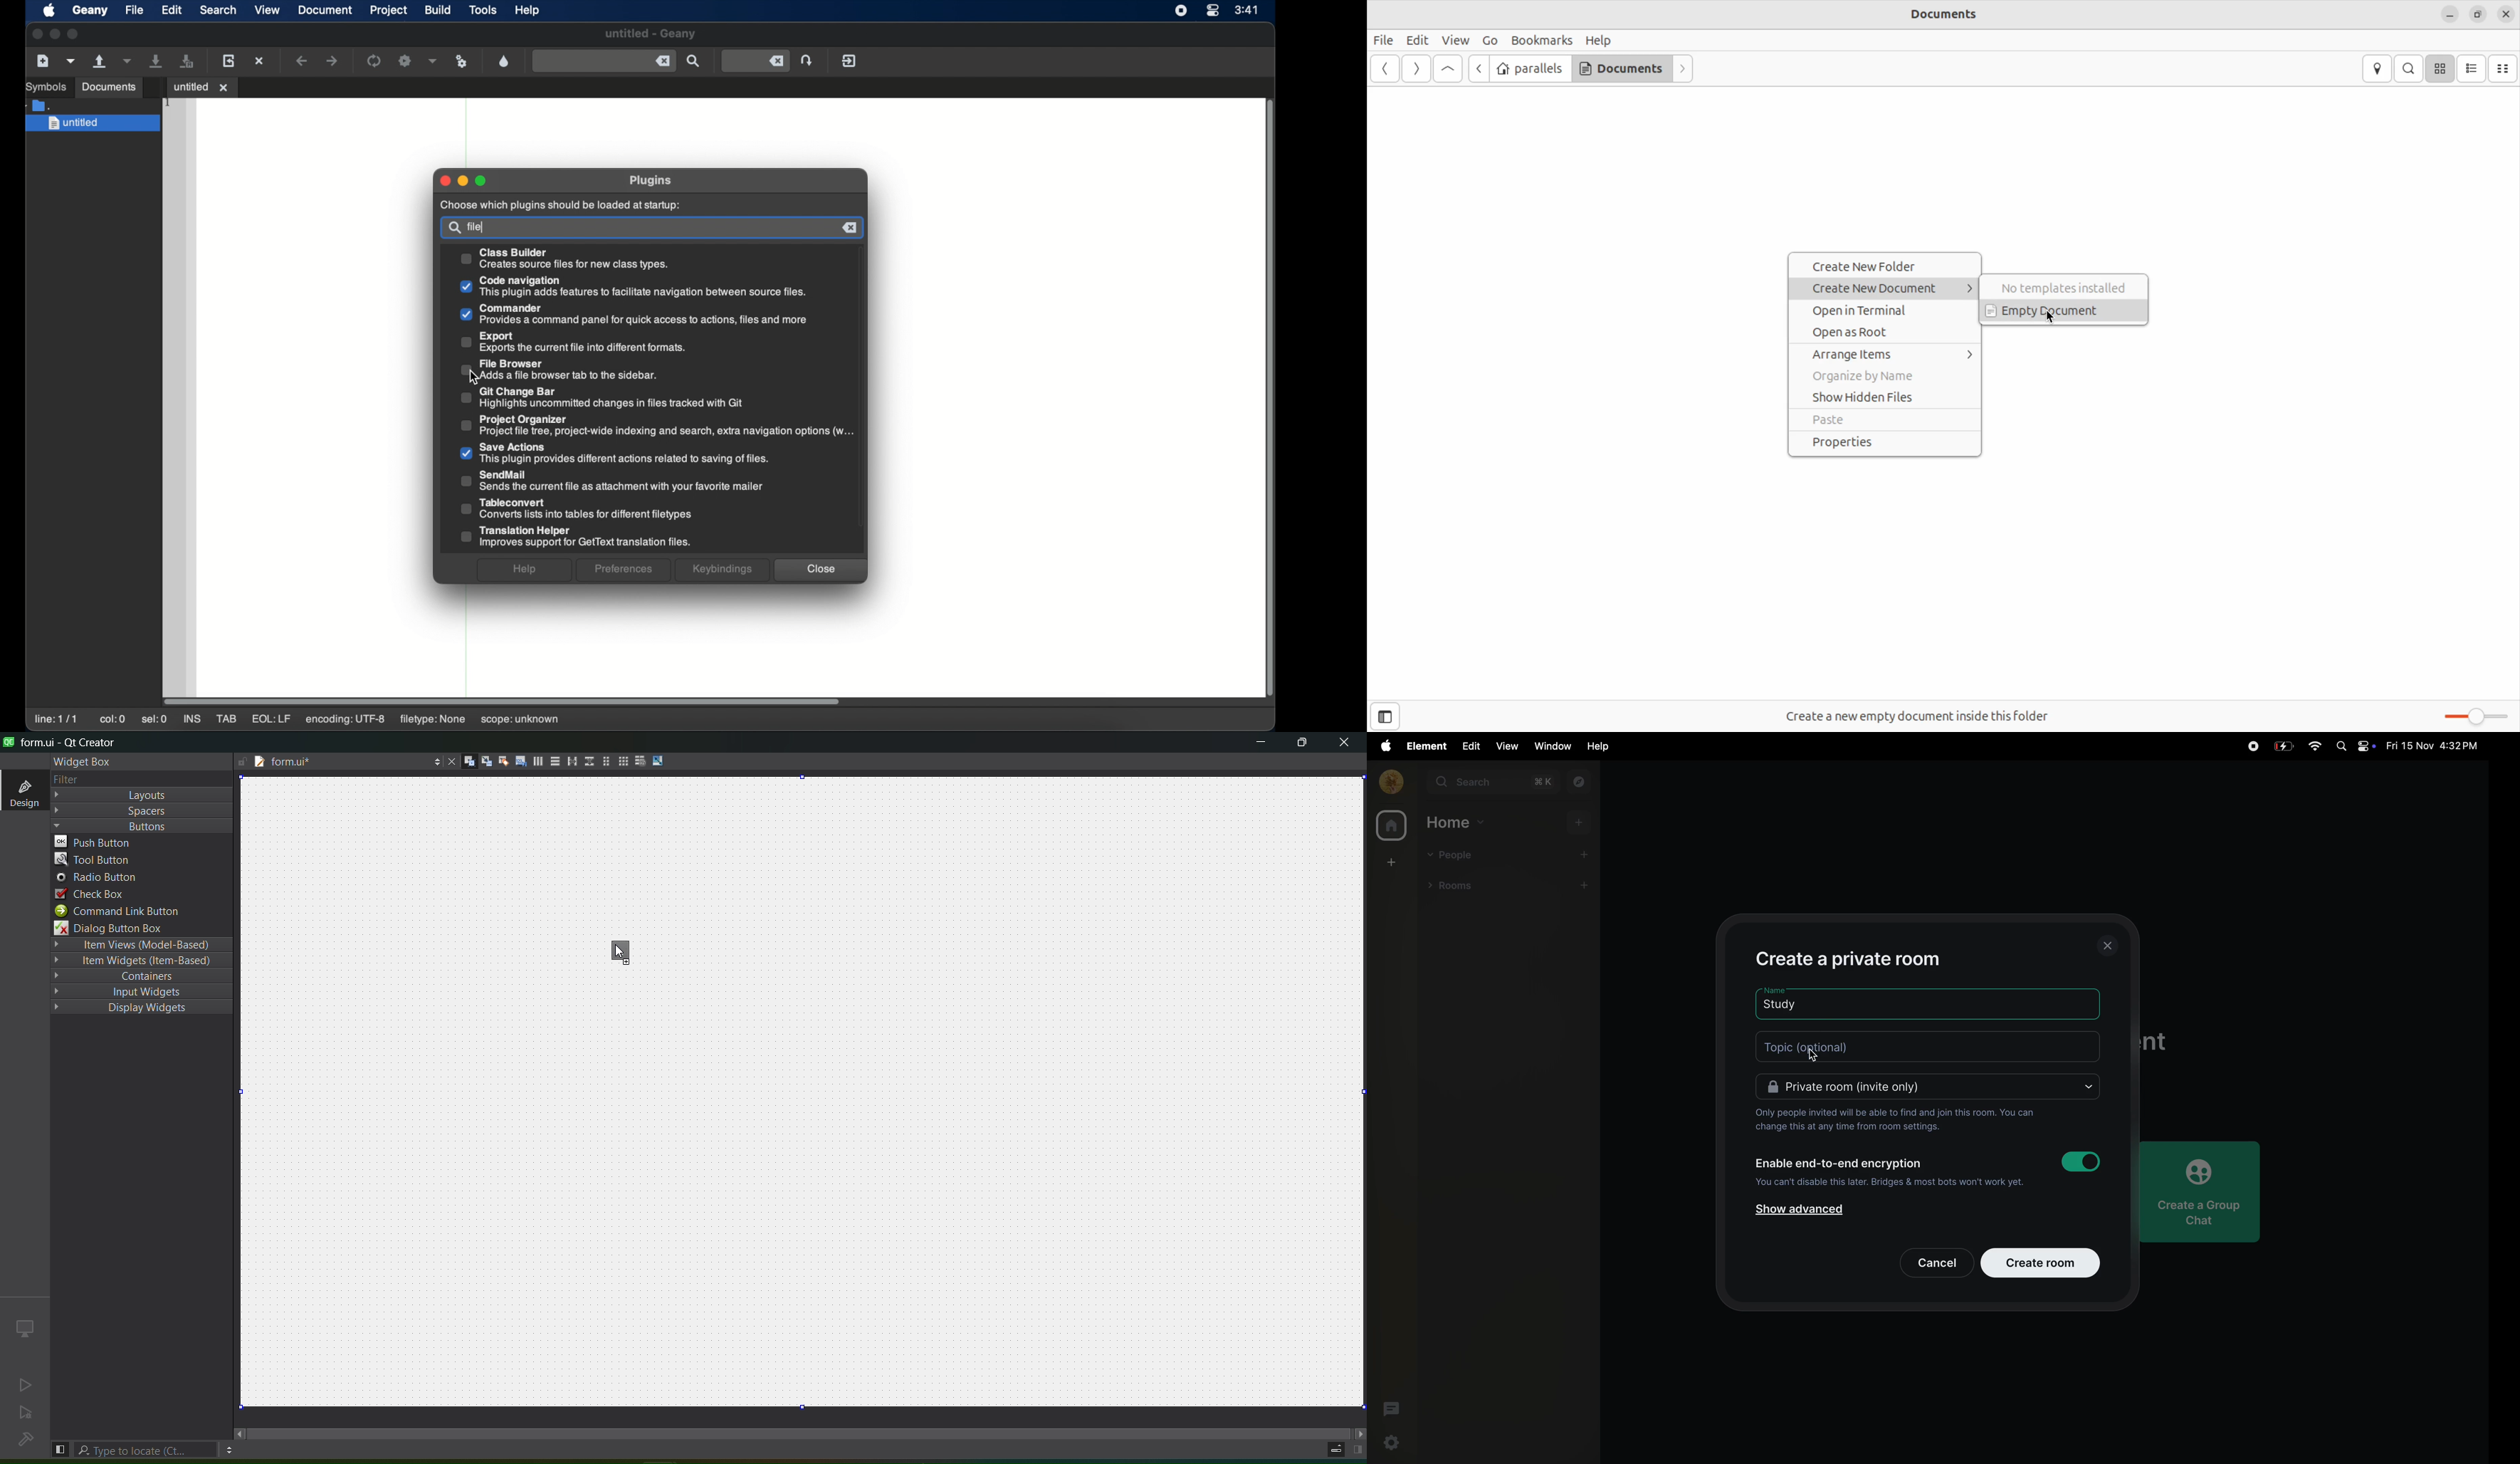  I want to click on date and time, so click(2432, 746).